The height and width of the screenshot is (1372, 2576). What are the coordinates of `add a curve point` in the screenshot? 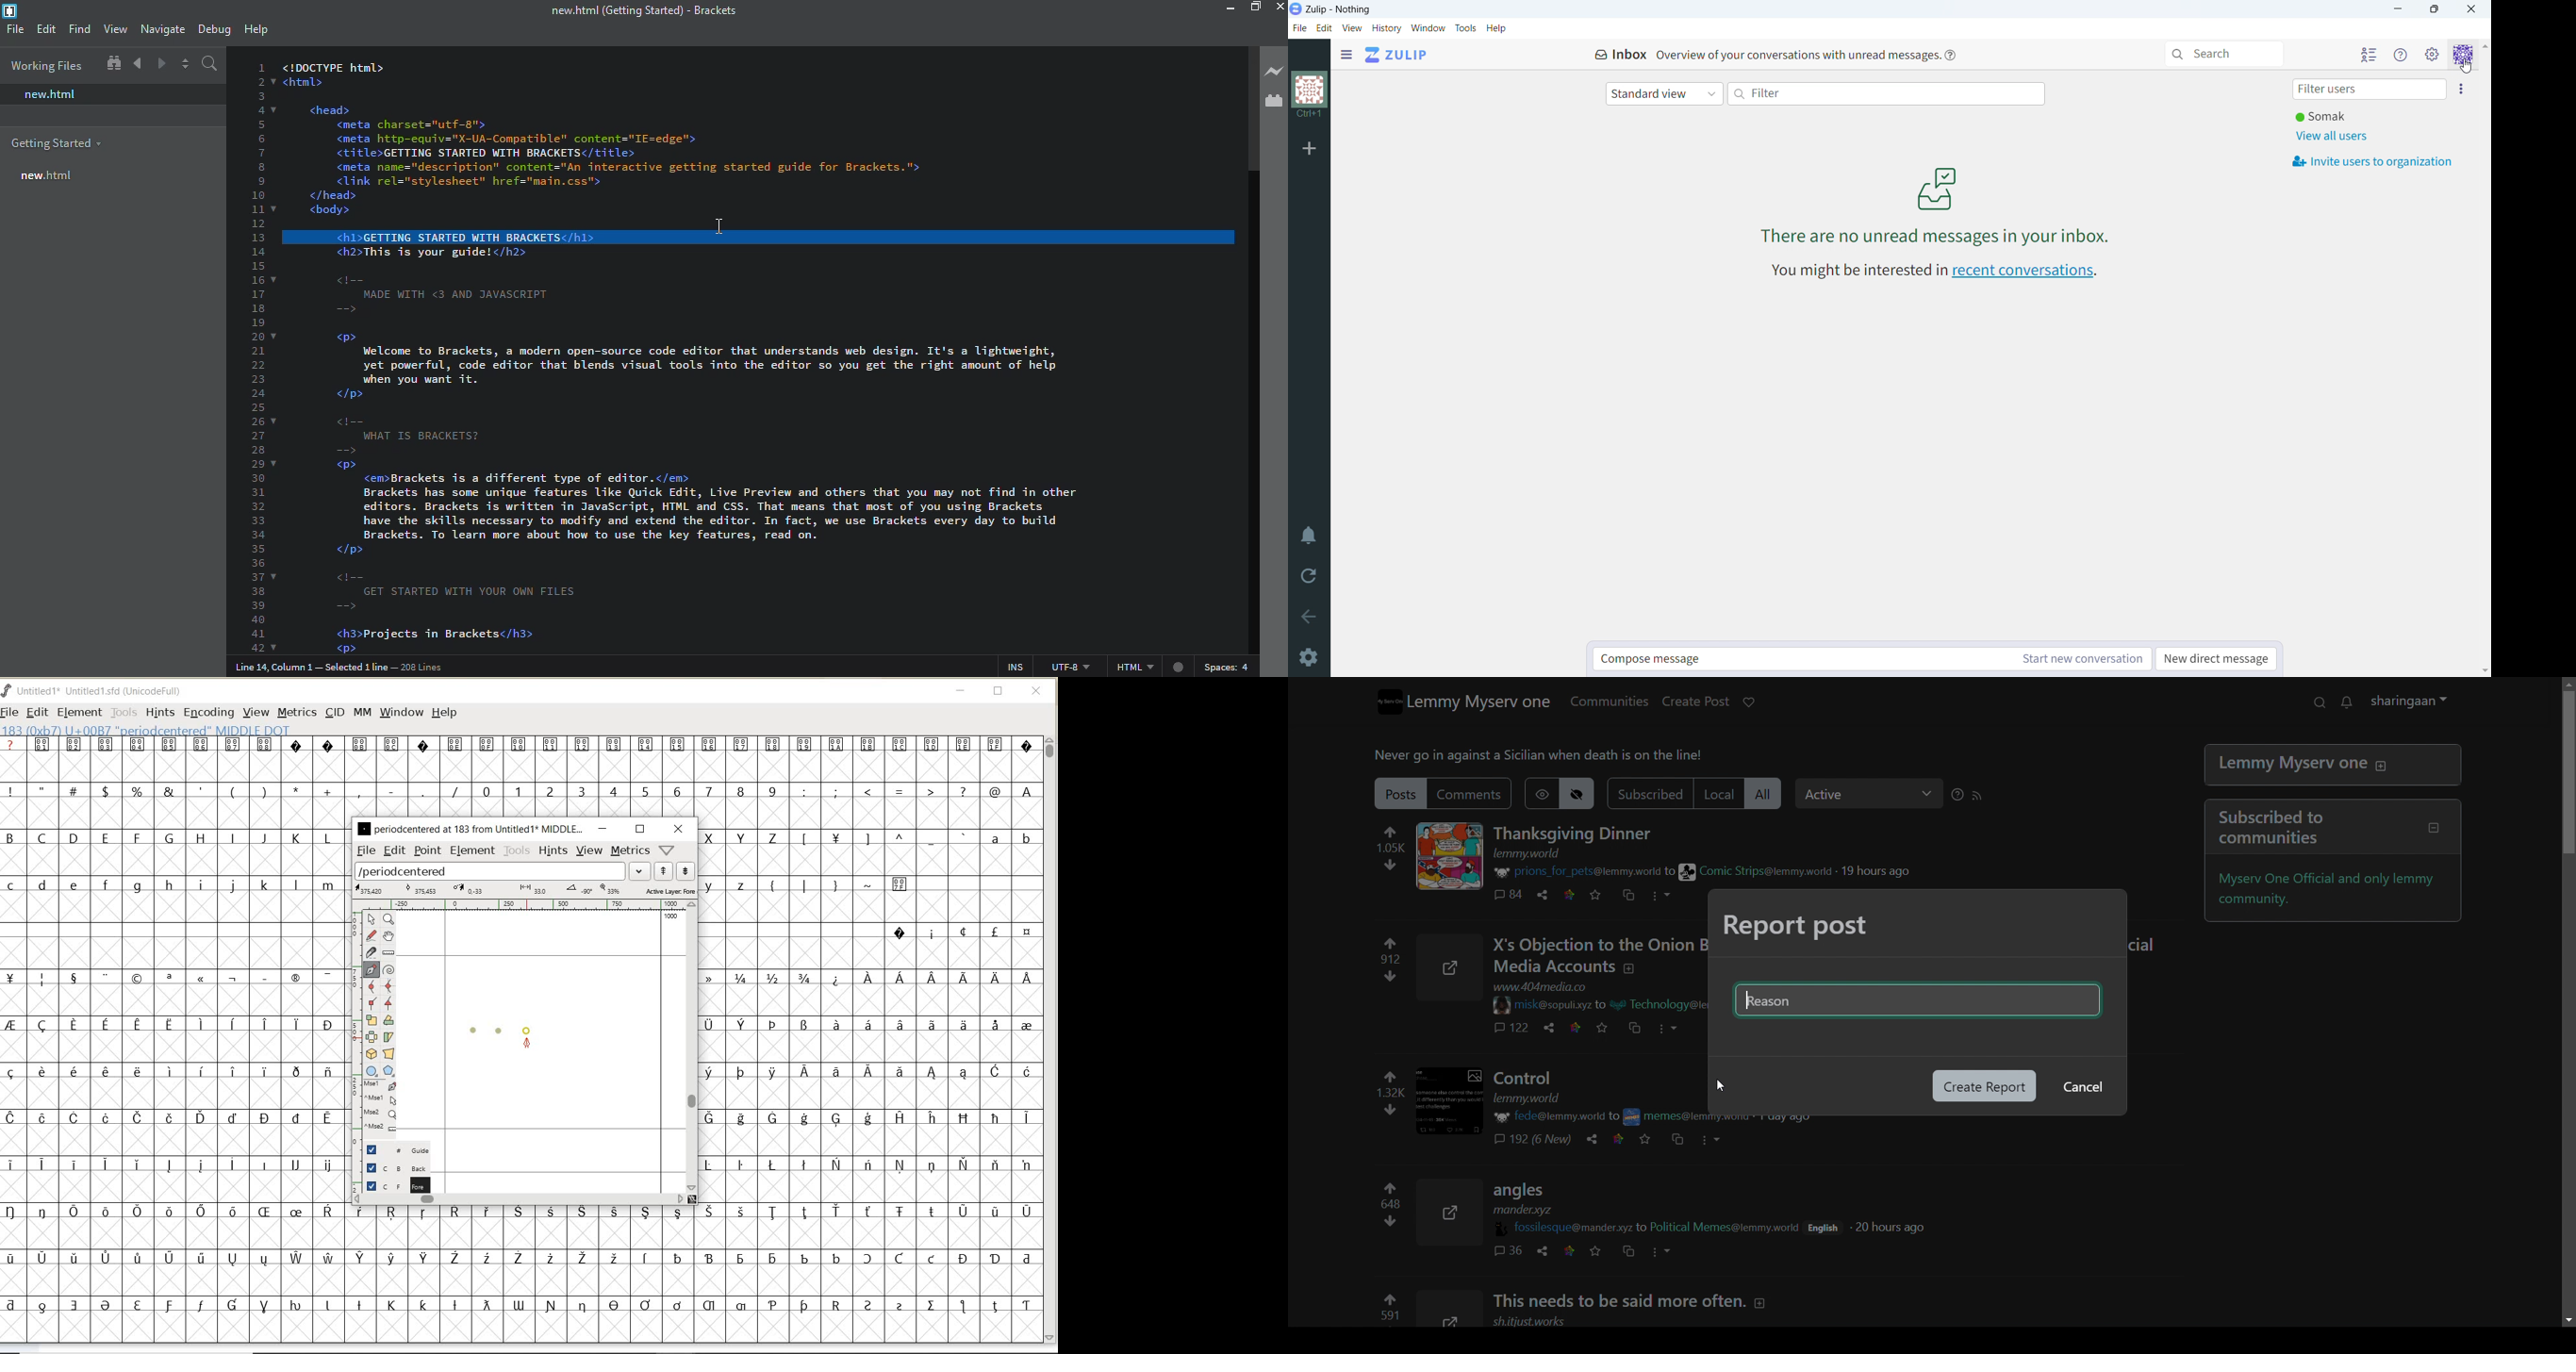 It's located at (372, 985).